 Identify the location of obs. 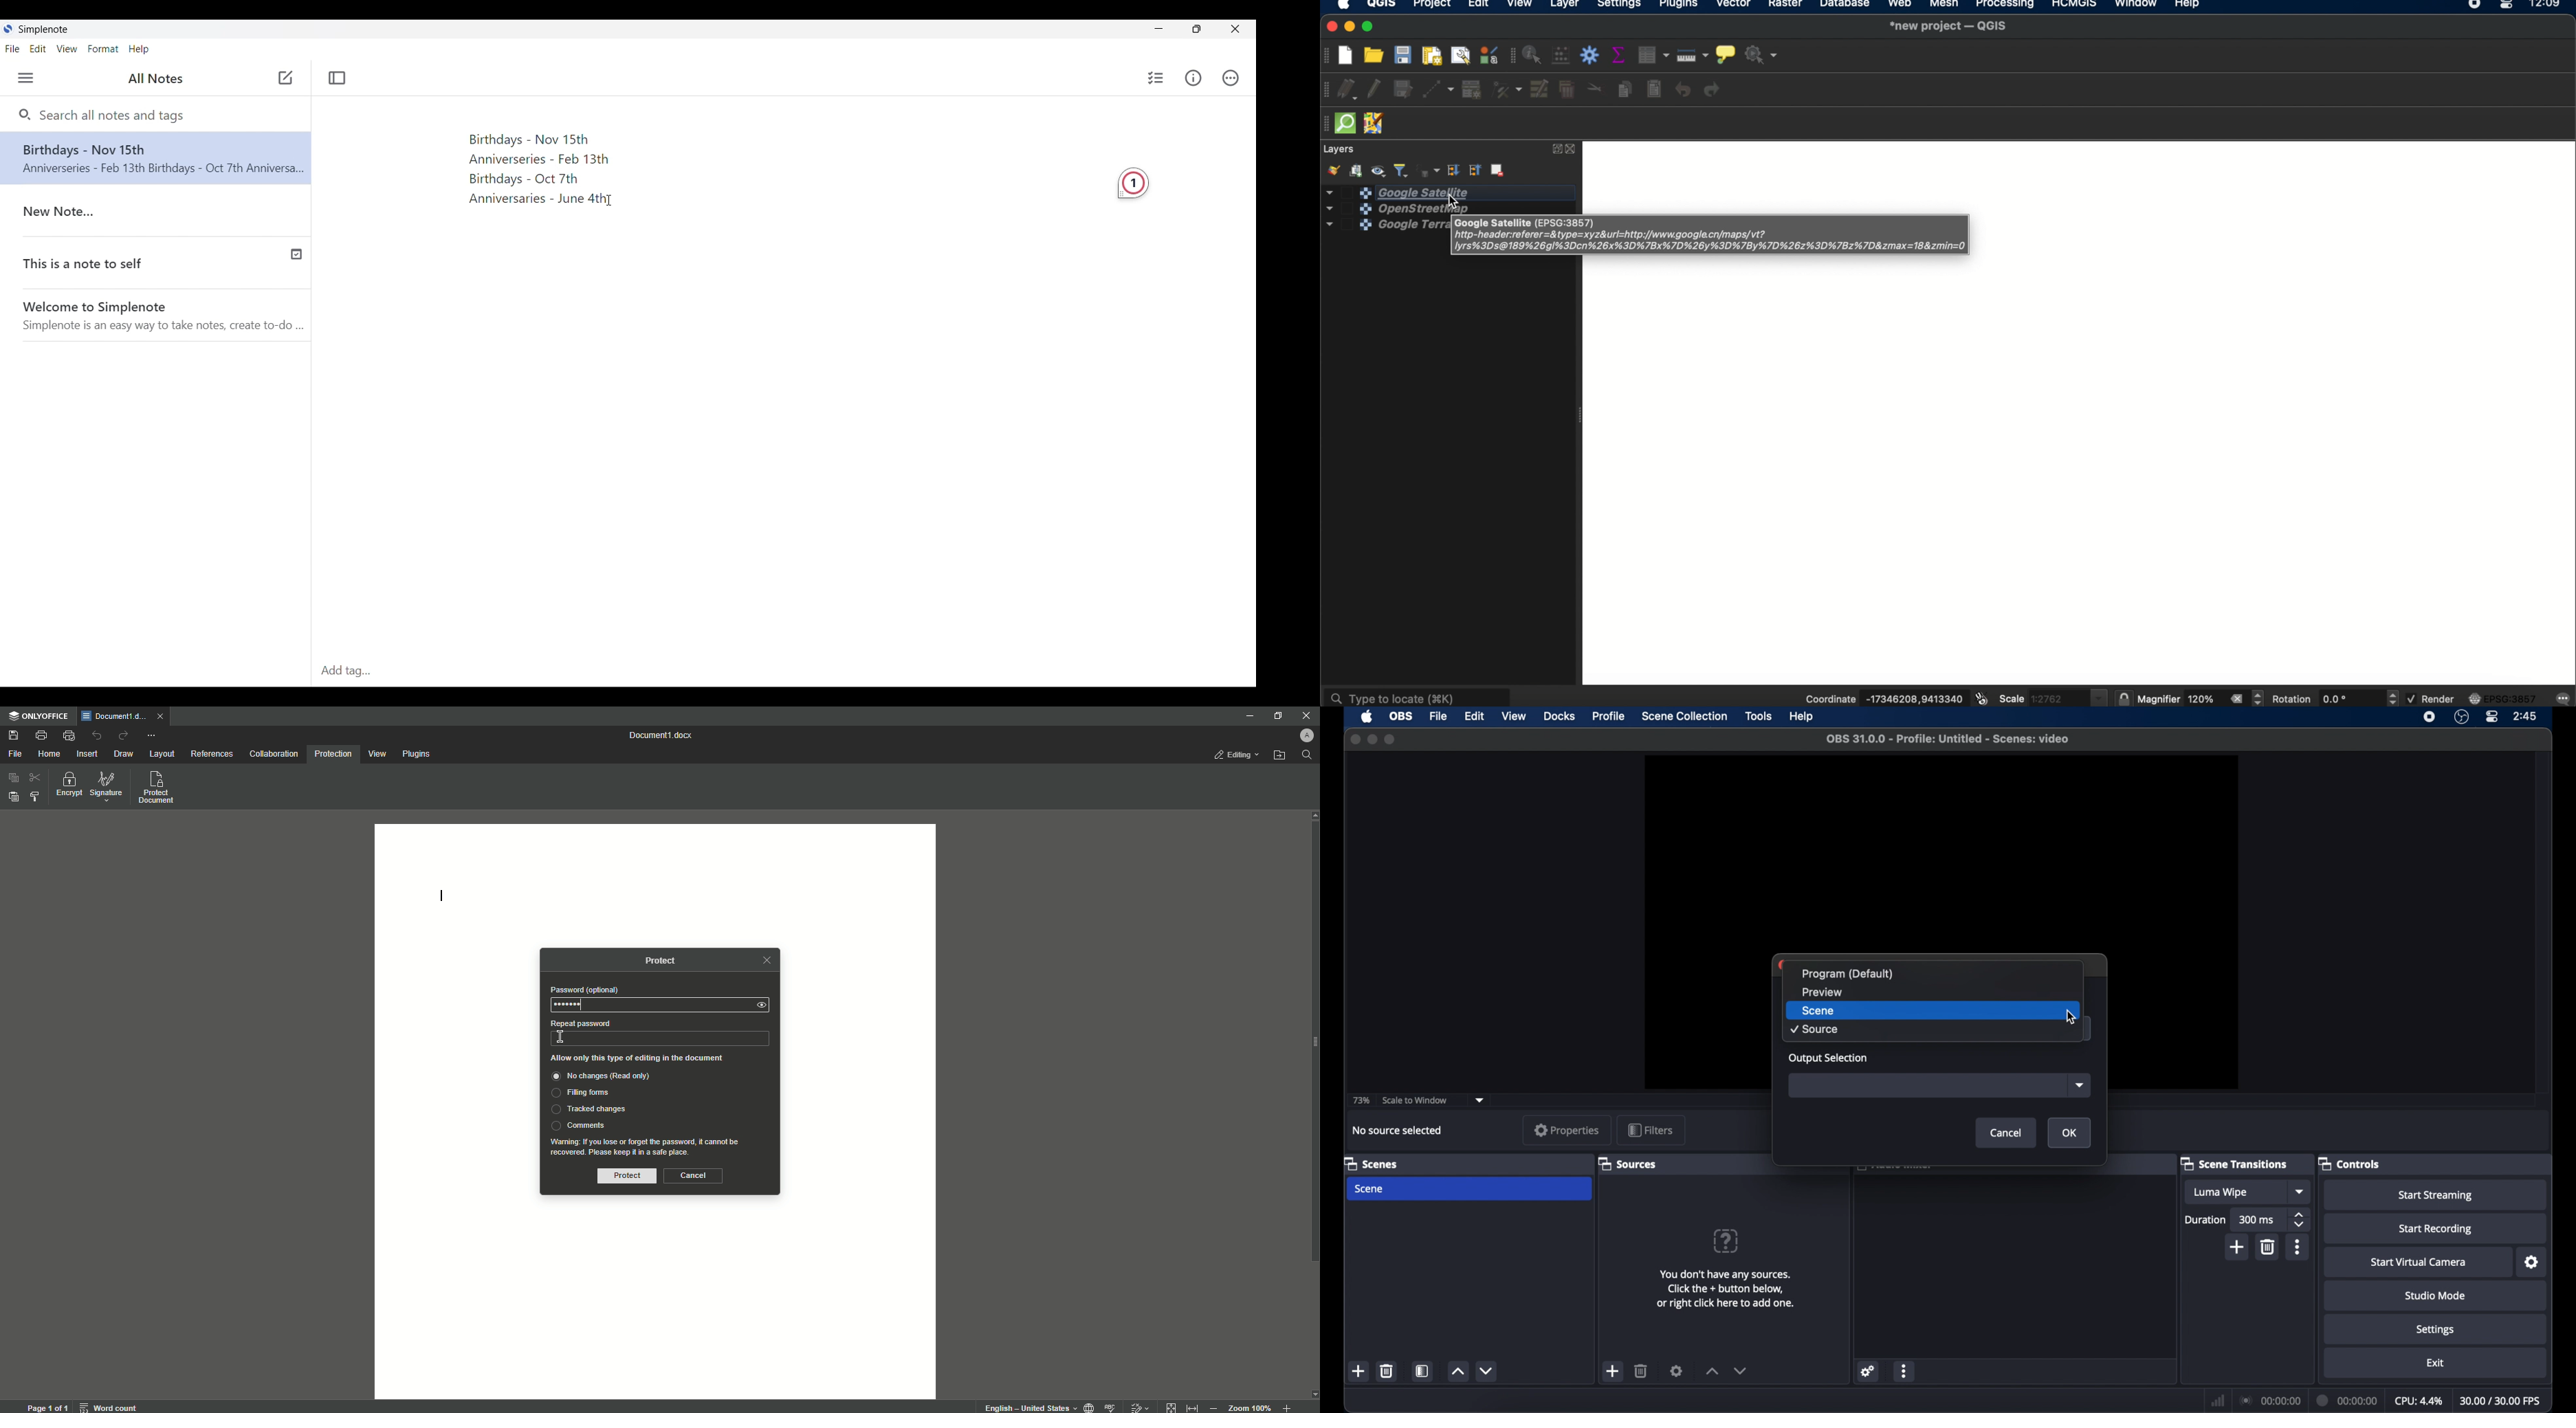
(1402, 716).